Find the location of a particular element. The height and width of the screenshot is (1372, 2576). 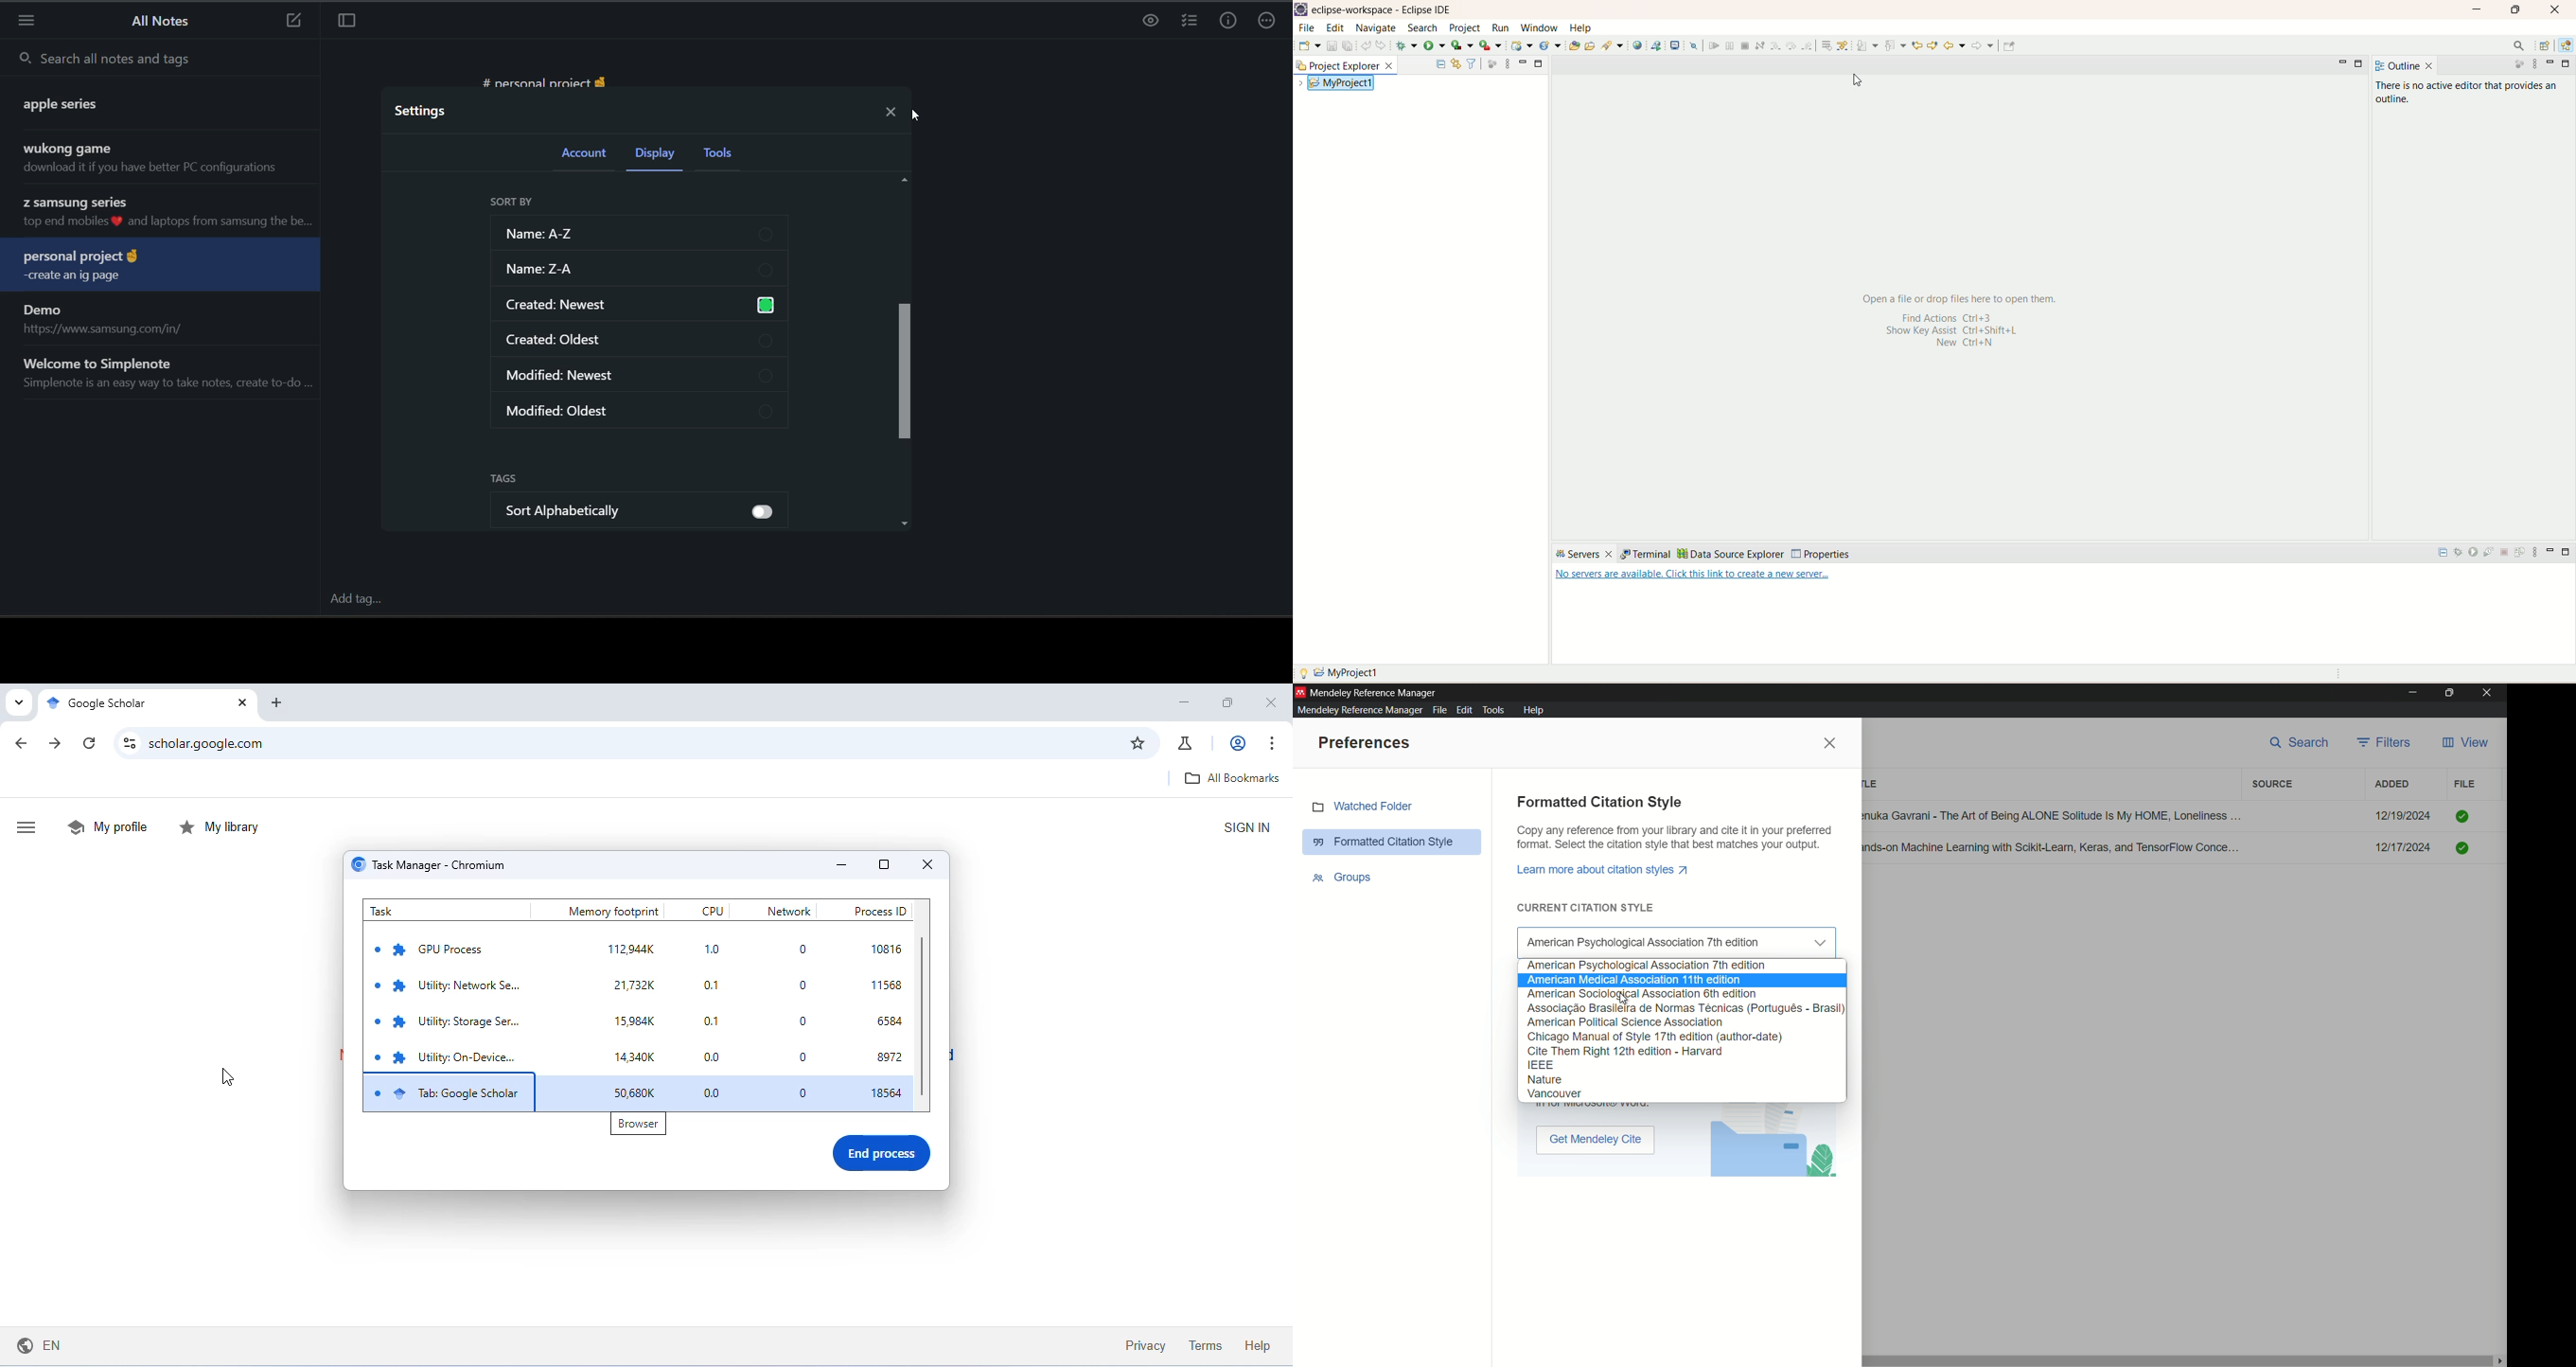

American Psychological Association 7th edition is located at coordinates (1682, 966).